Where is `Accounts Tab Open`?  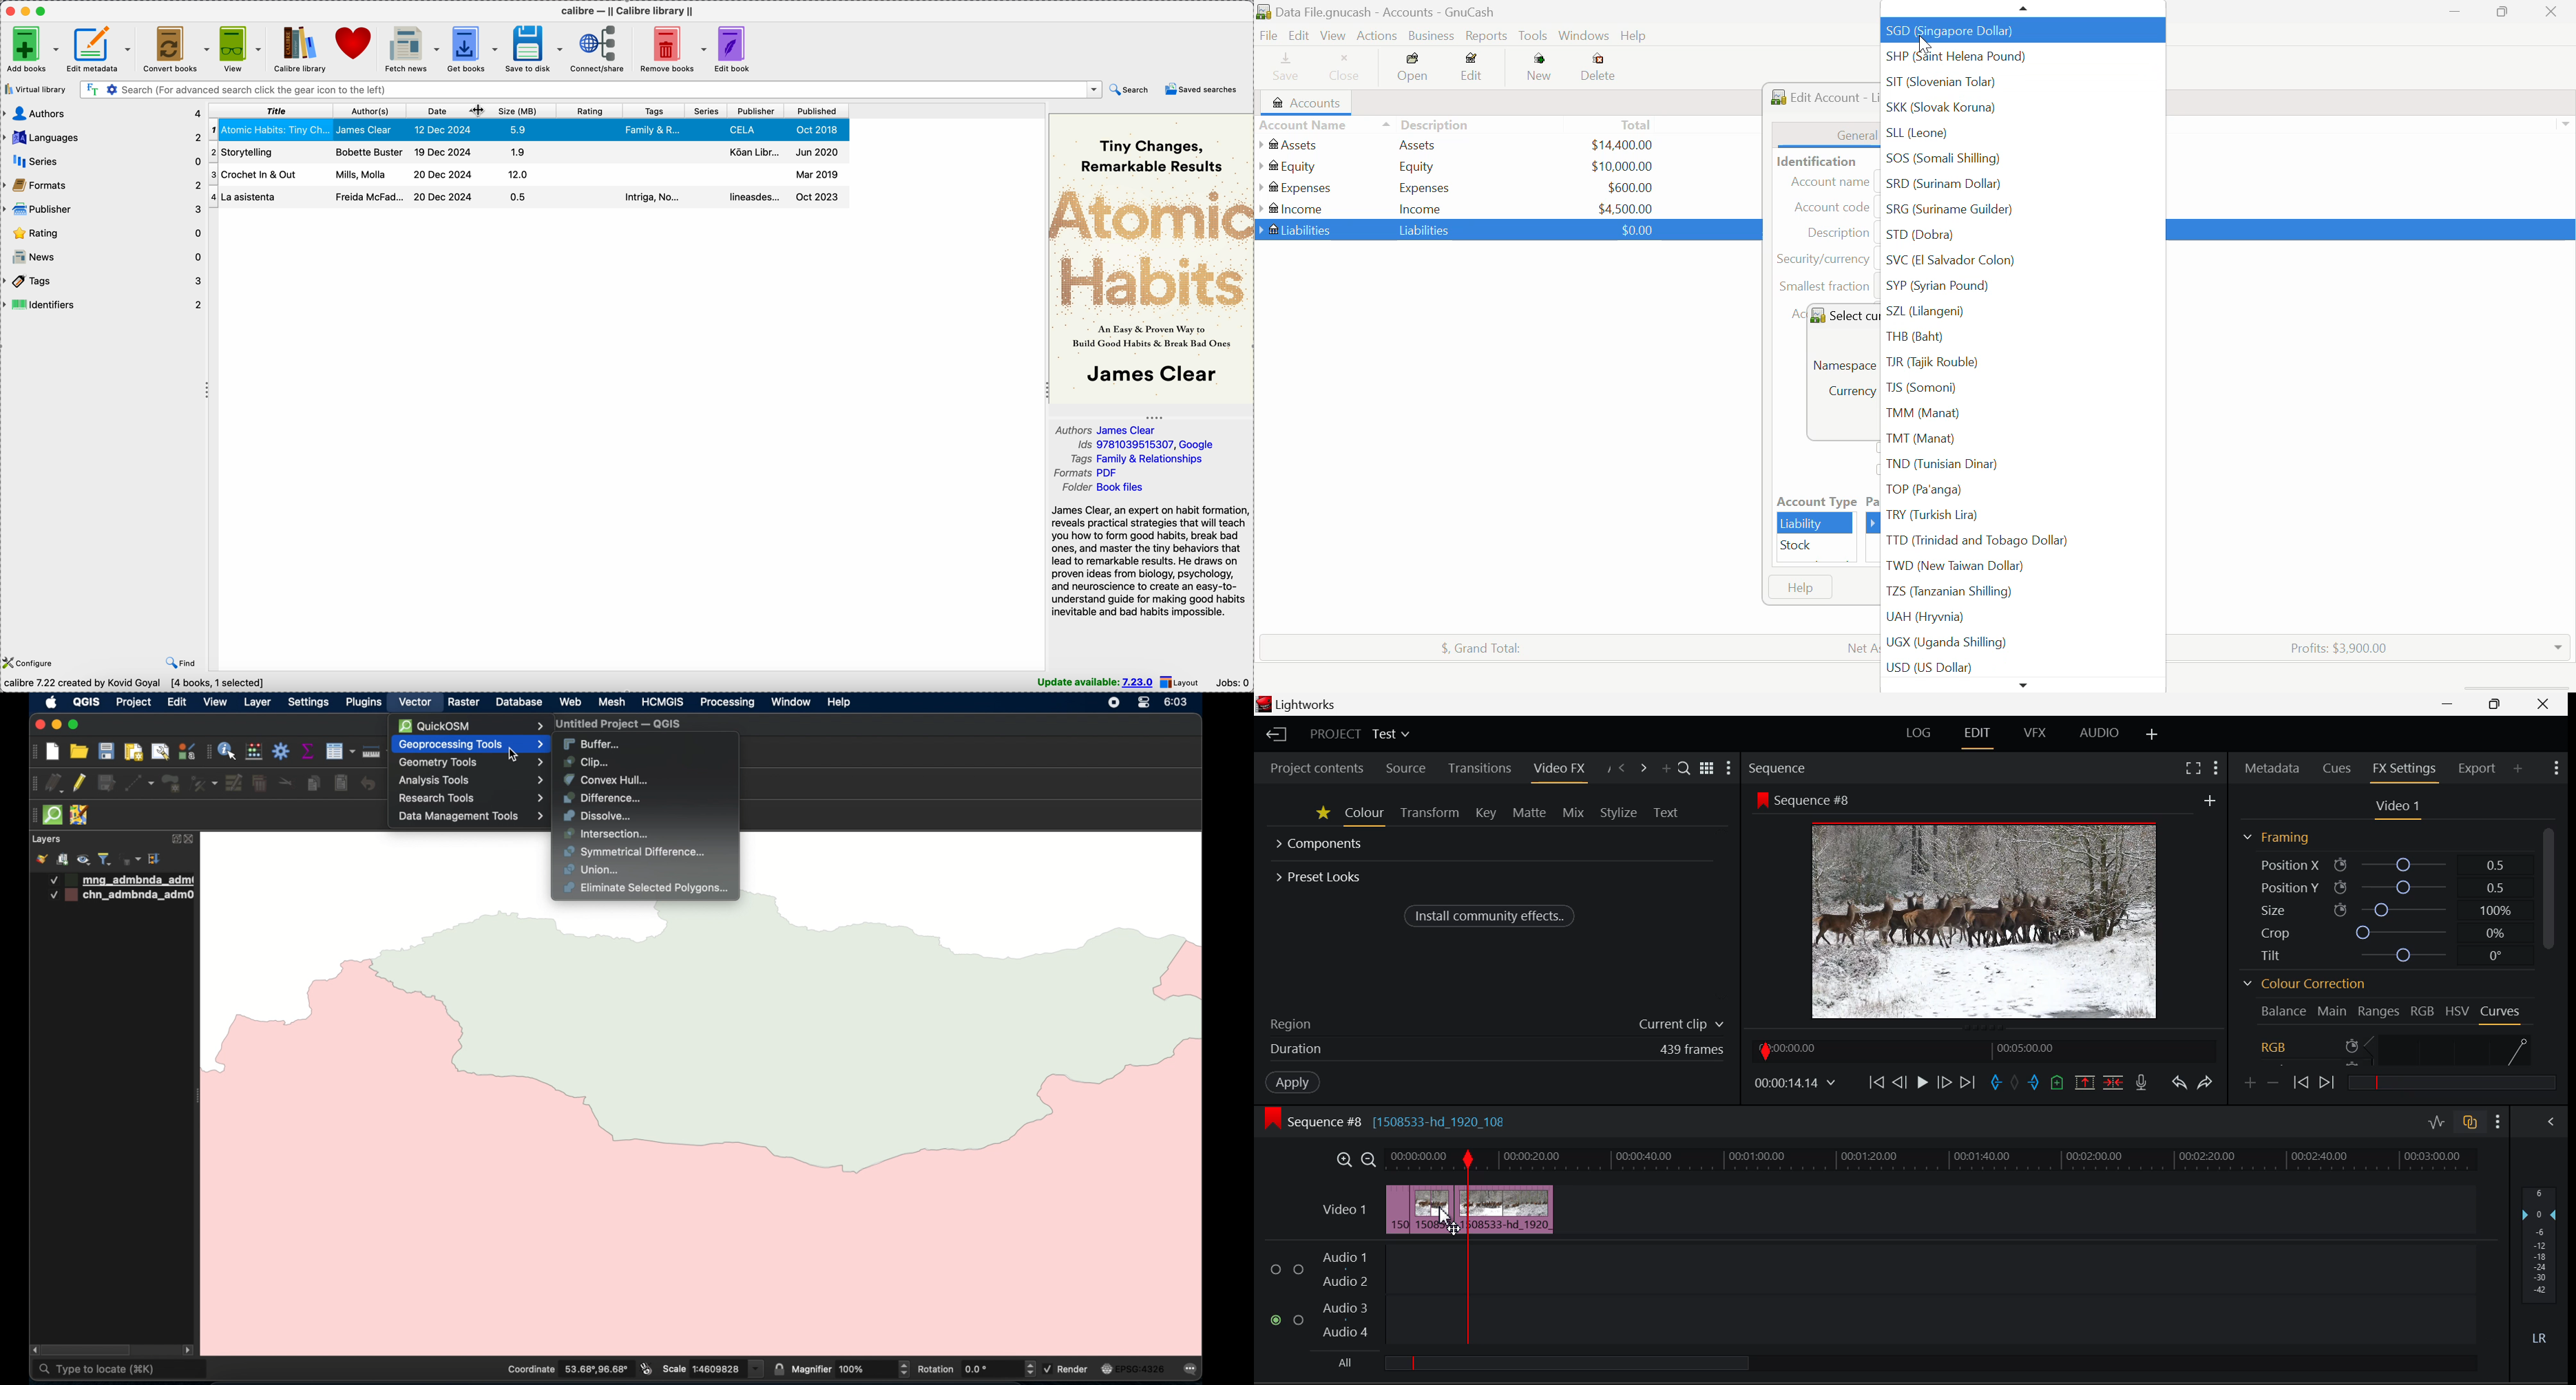
Accounts Tab Open is located at coordinates (1310, 103).